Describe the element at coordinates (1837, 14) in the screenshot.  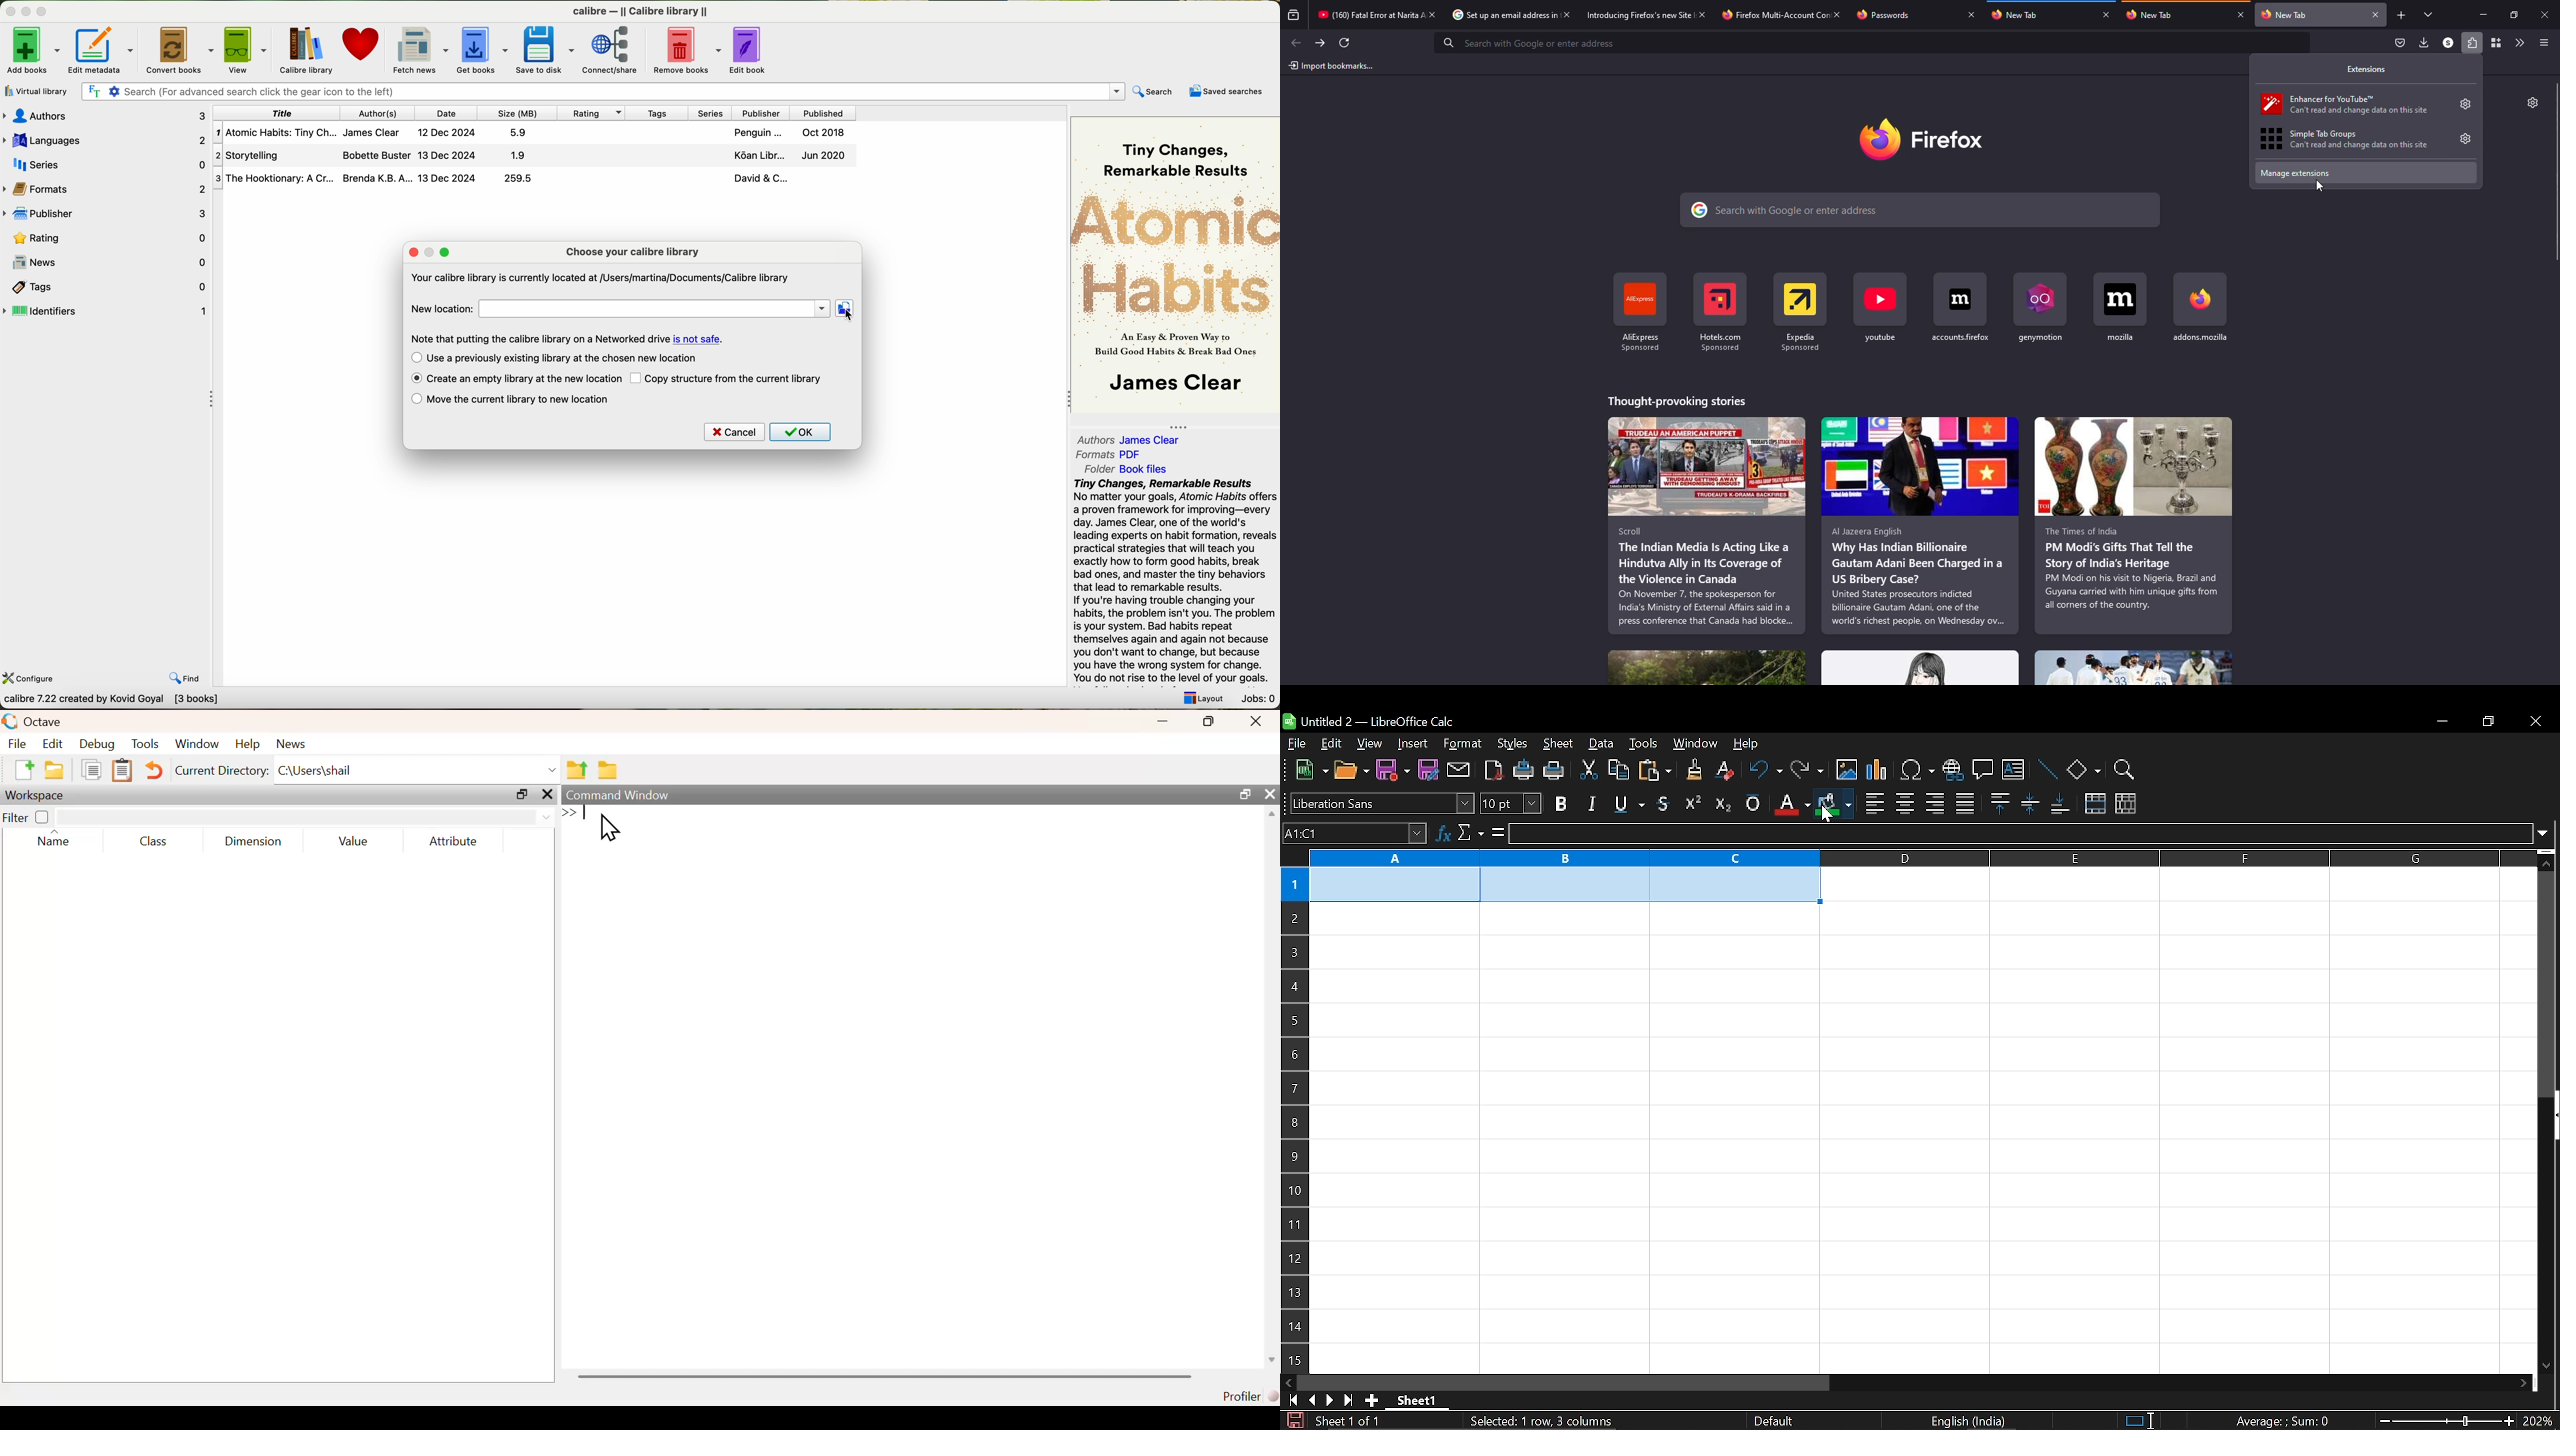
I see `close` at that location.